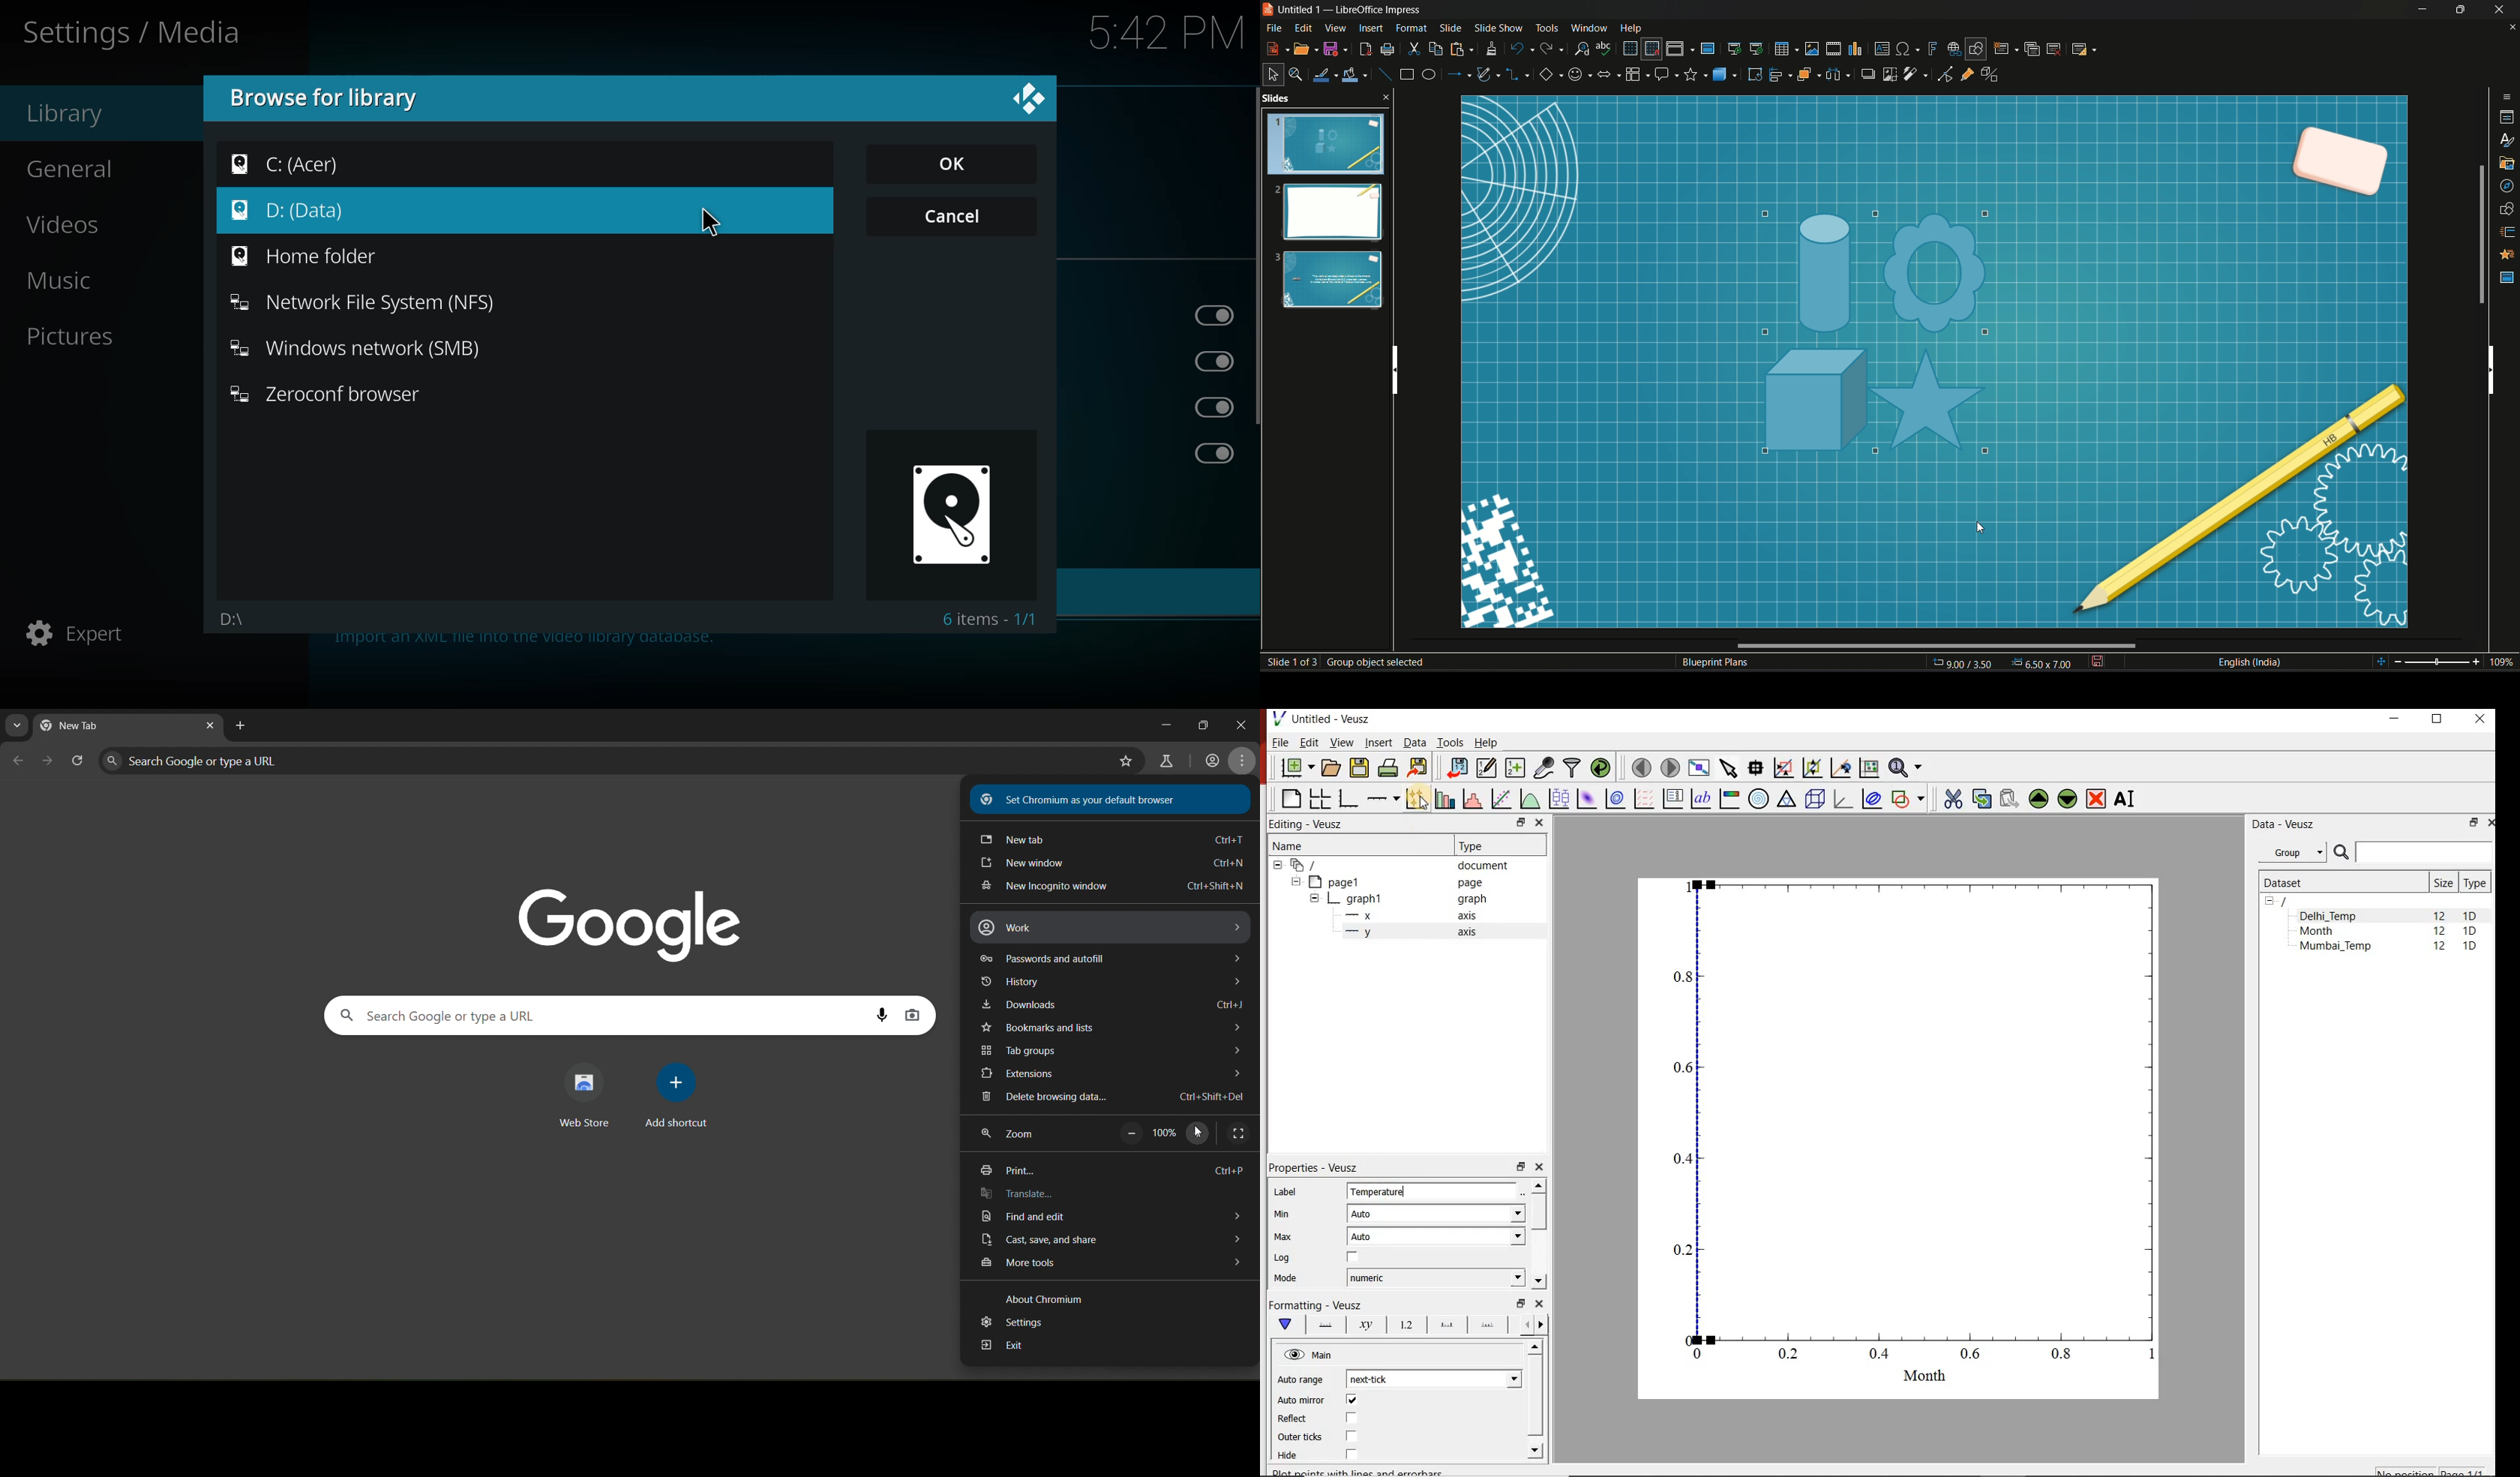  Describe the element at coordinates (293, 209) in the screenshot. I see `d` at that location.